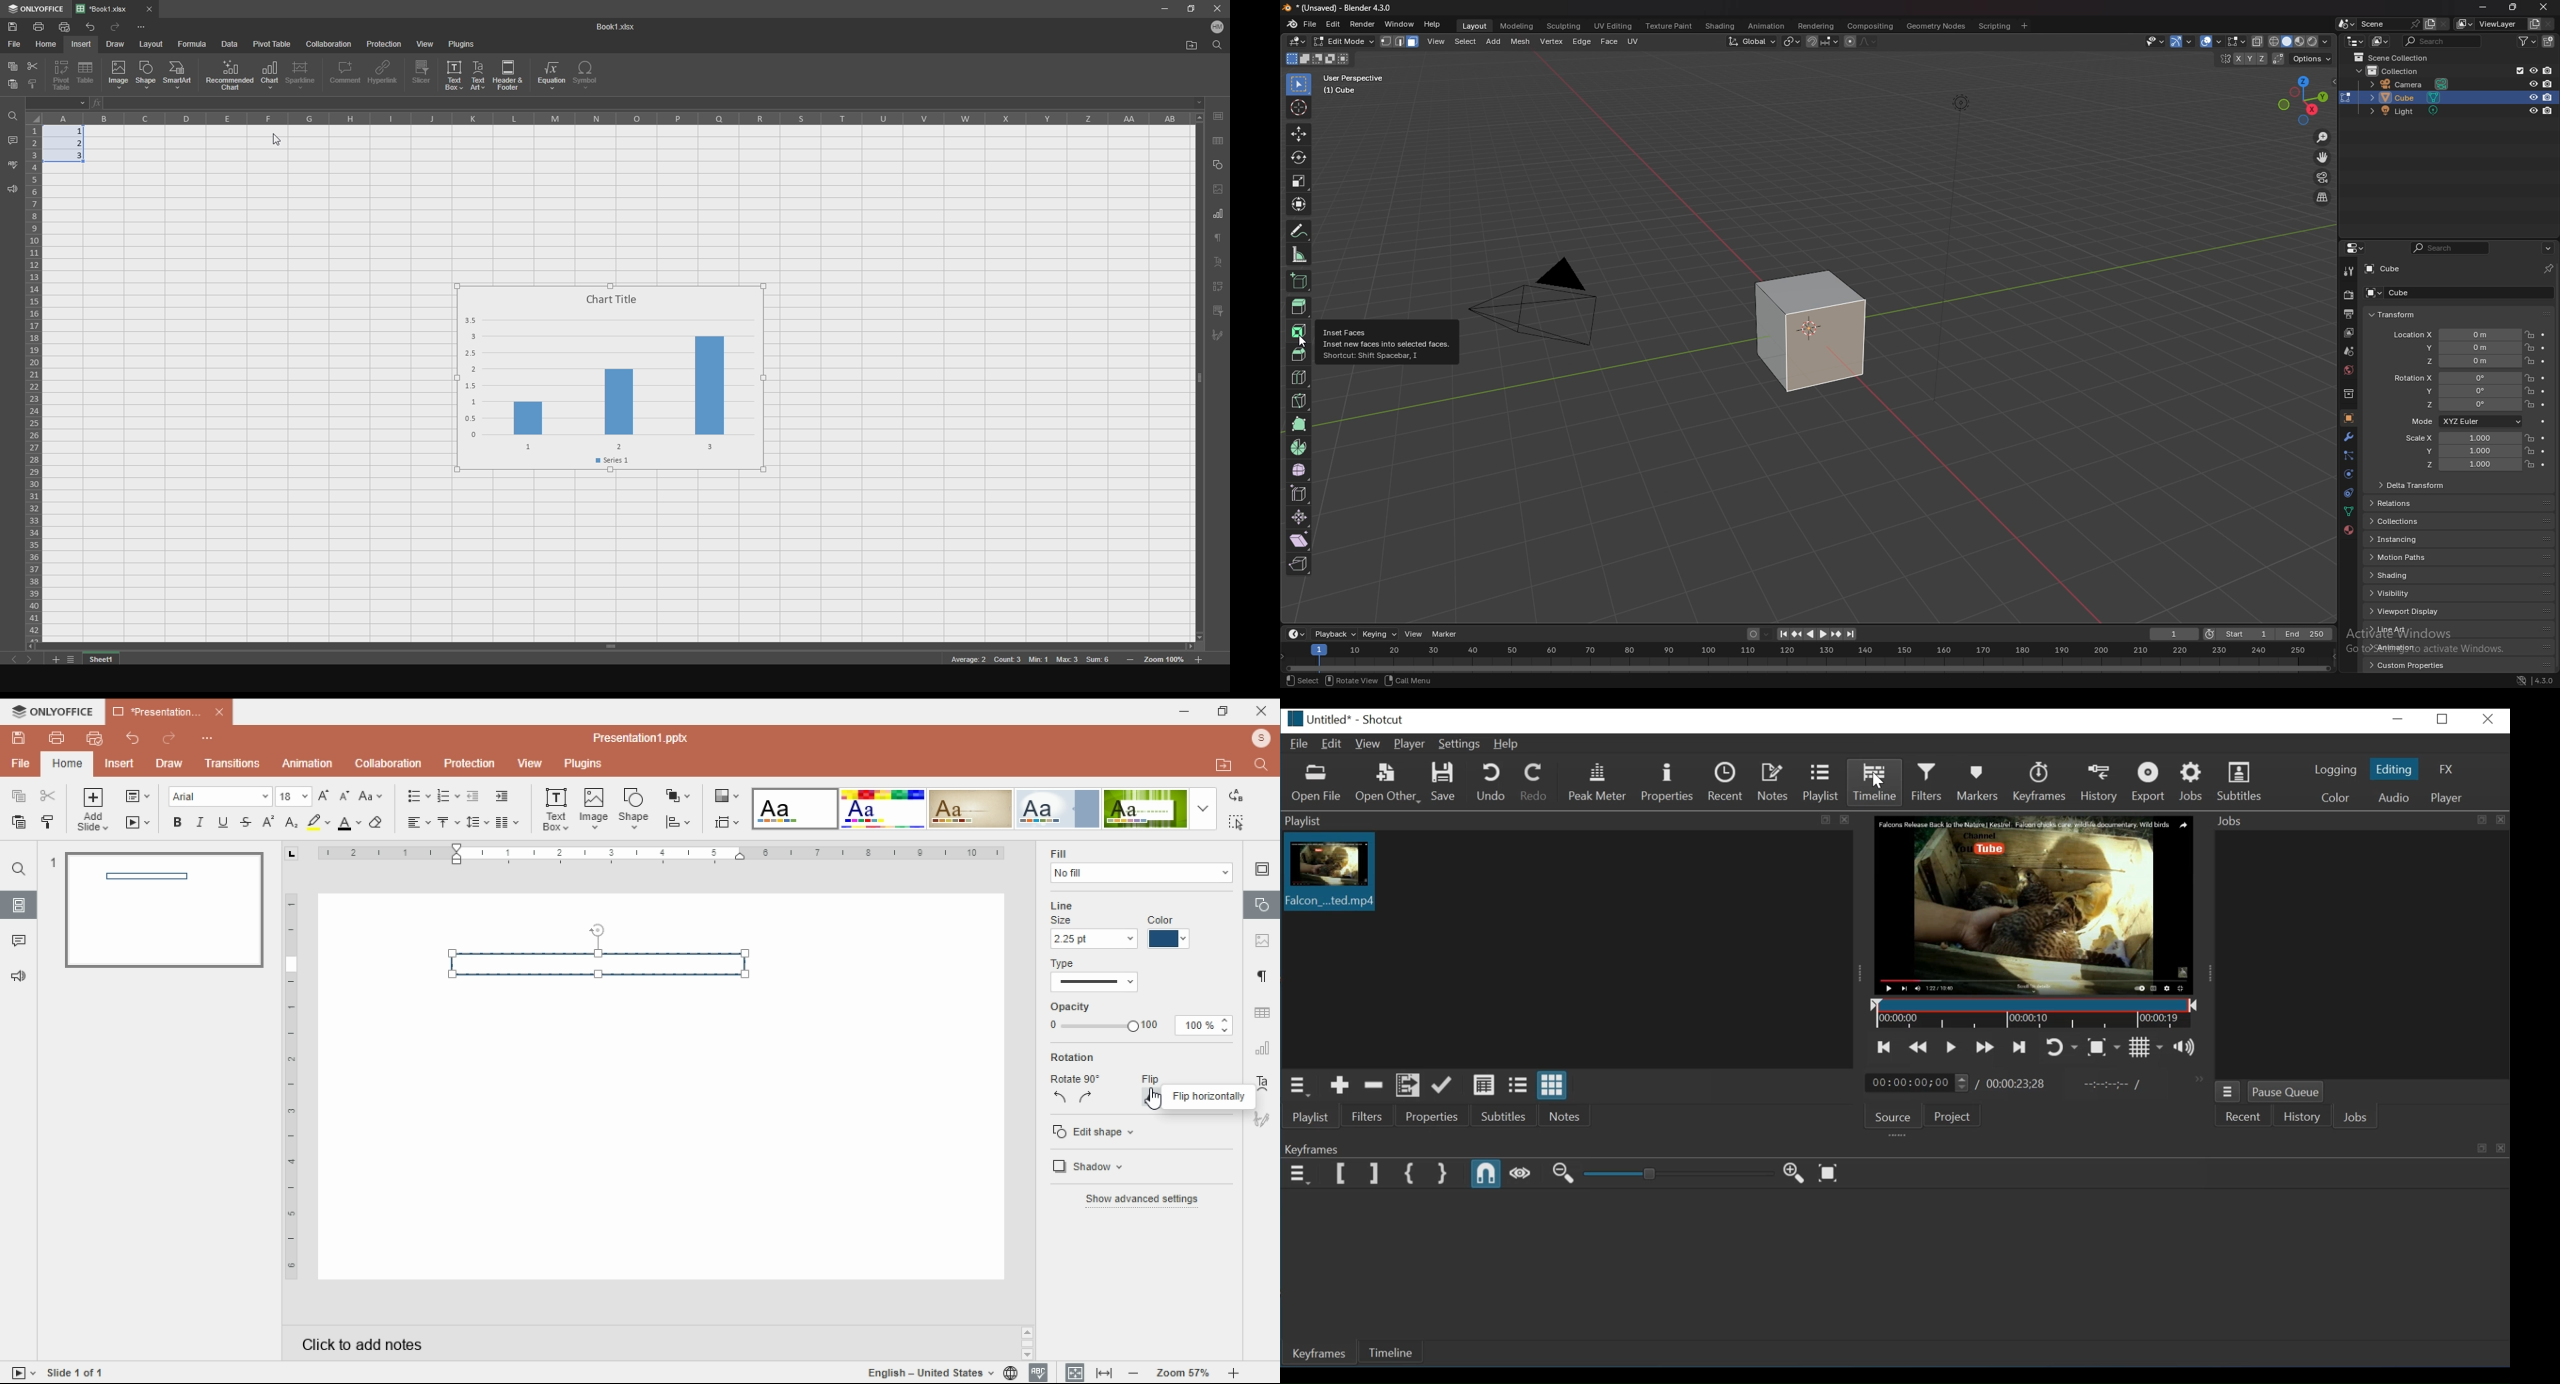 The height and width of the screenshot is (1400, 2576). I want to click on lock, so click(2529, 405).